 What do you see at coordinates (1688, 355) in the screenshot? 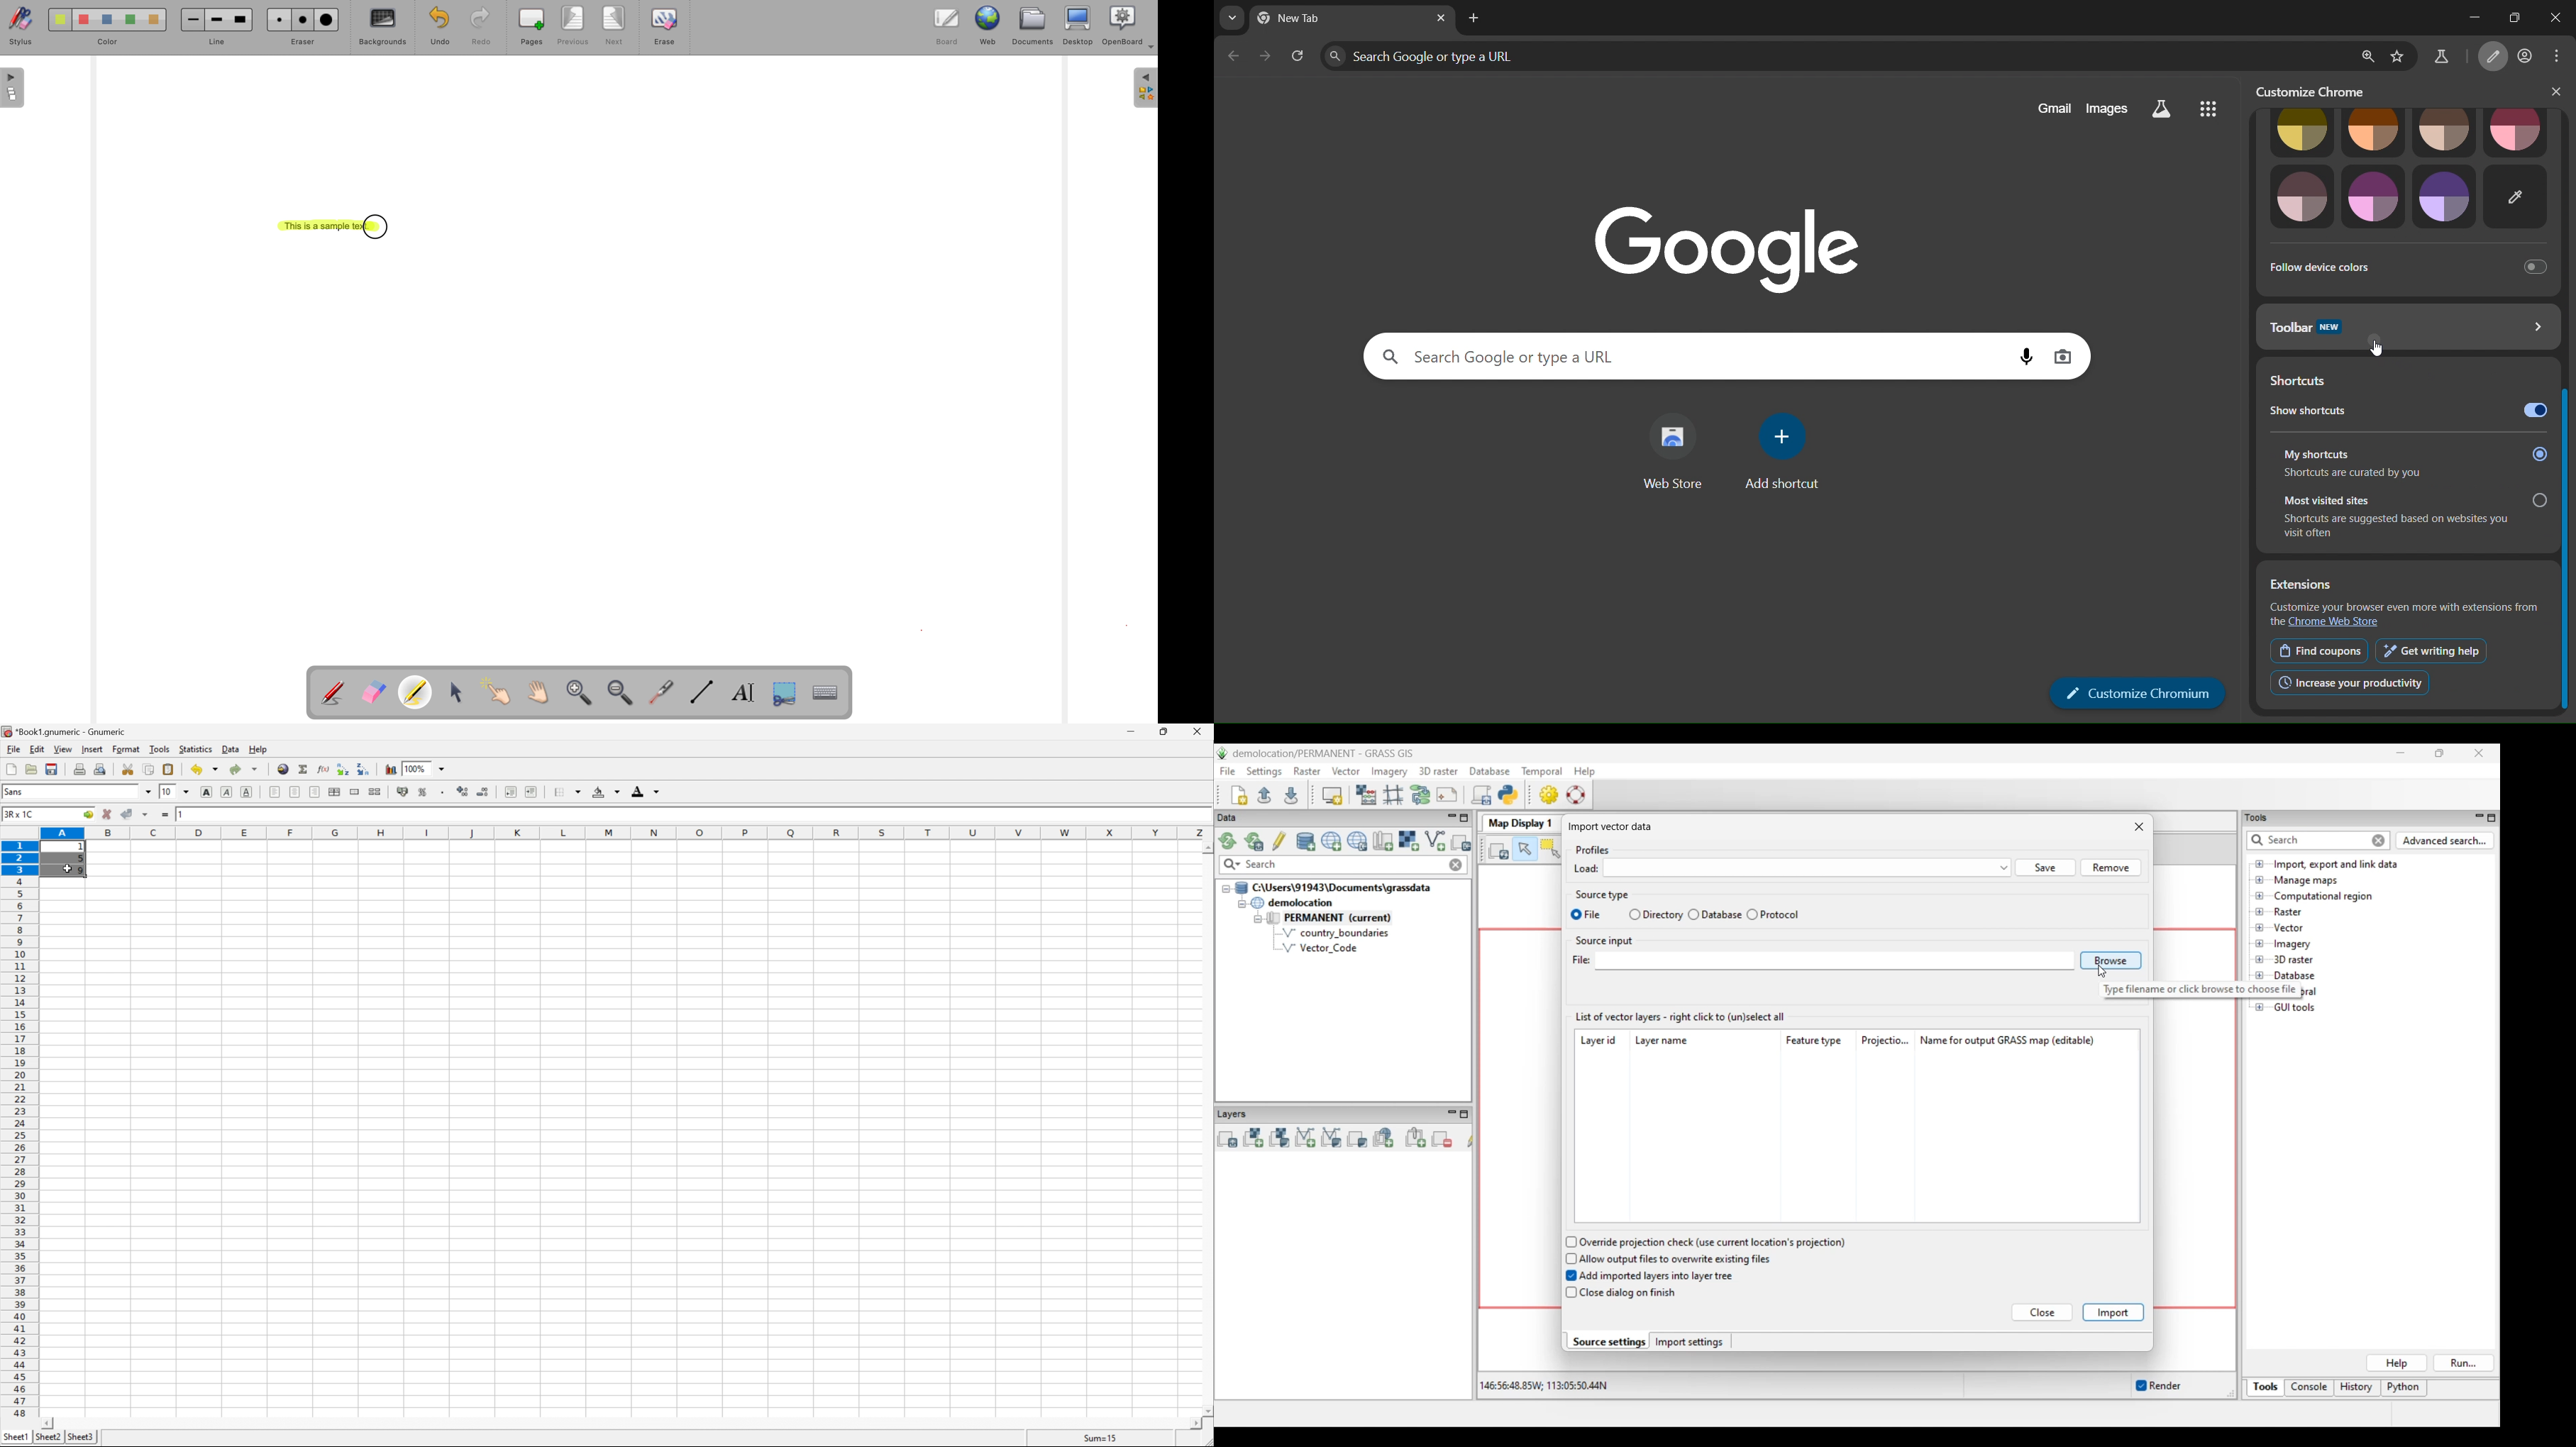
I see `Search google or type a URL` at bounding box center [1688, 355].